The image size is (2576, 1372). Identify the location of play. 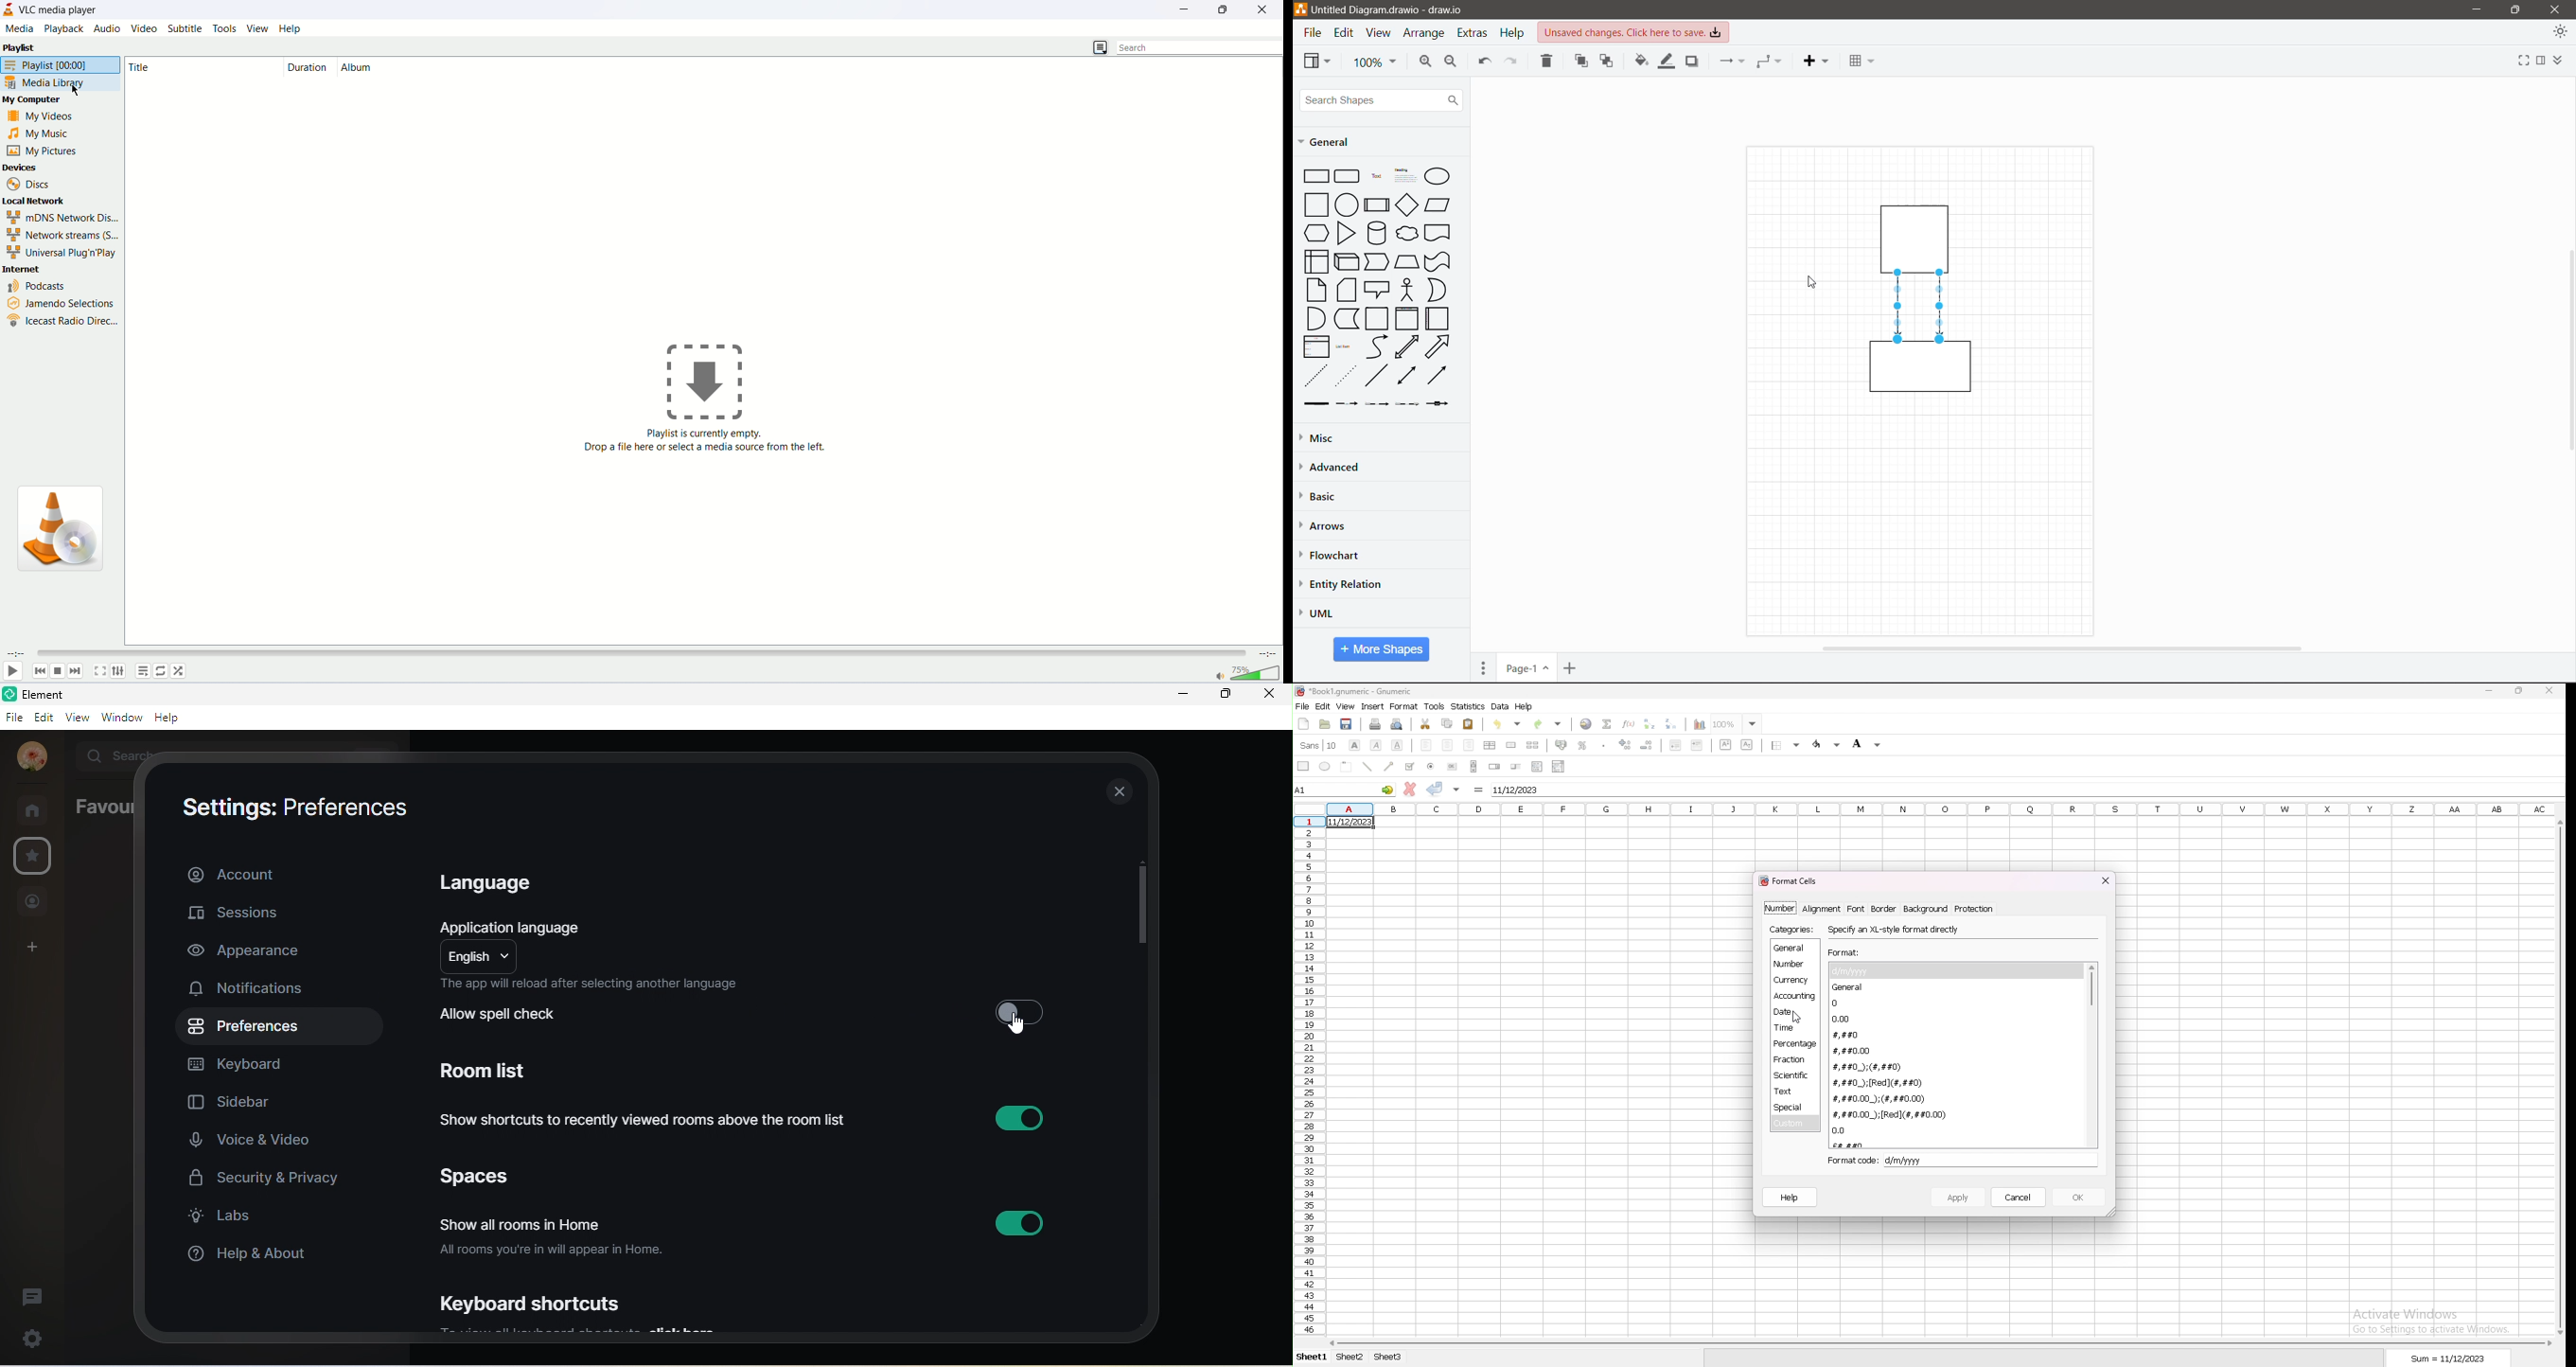
(12, 672).